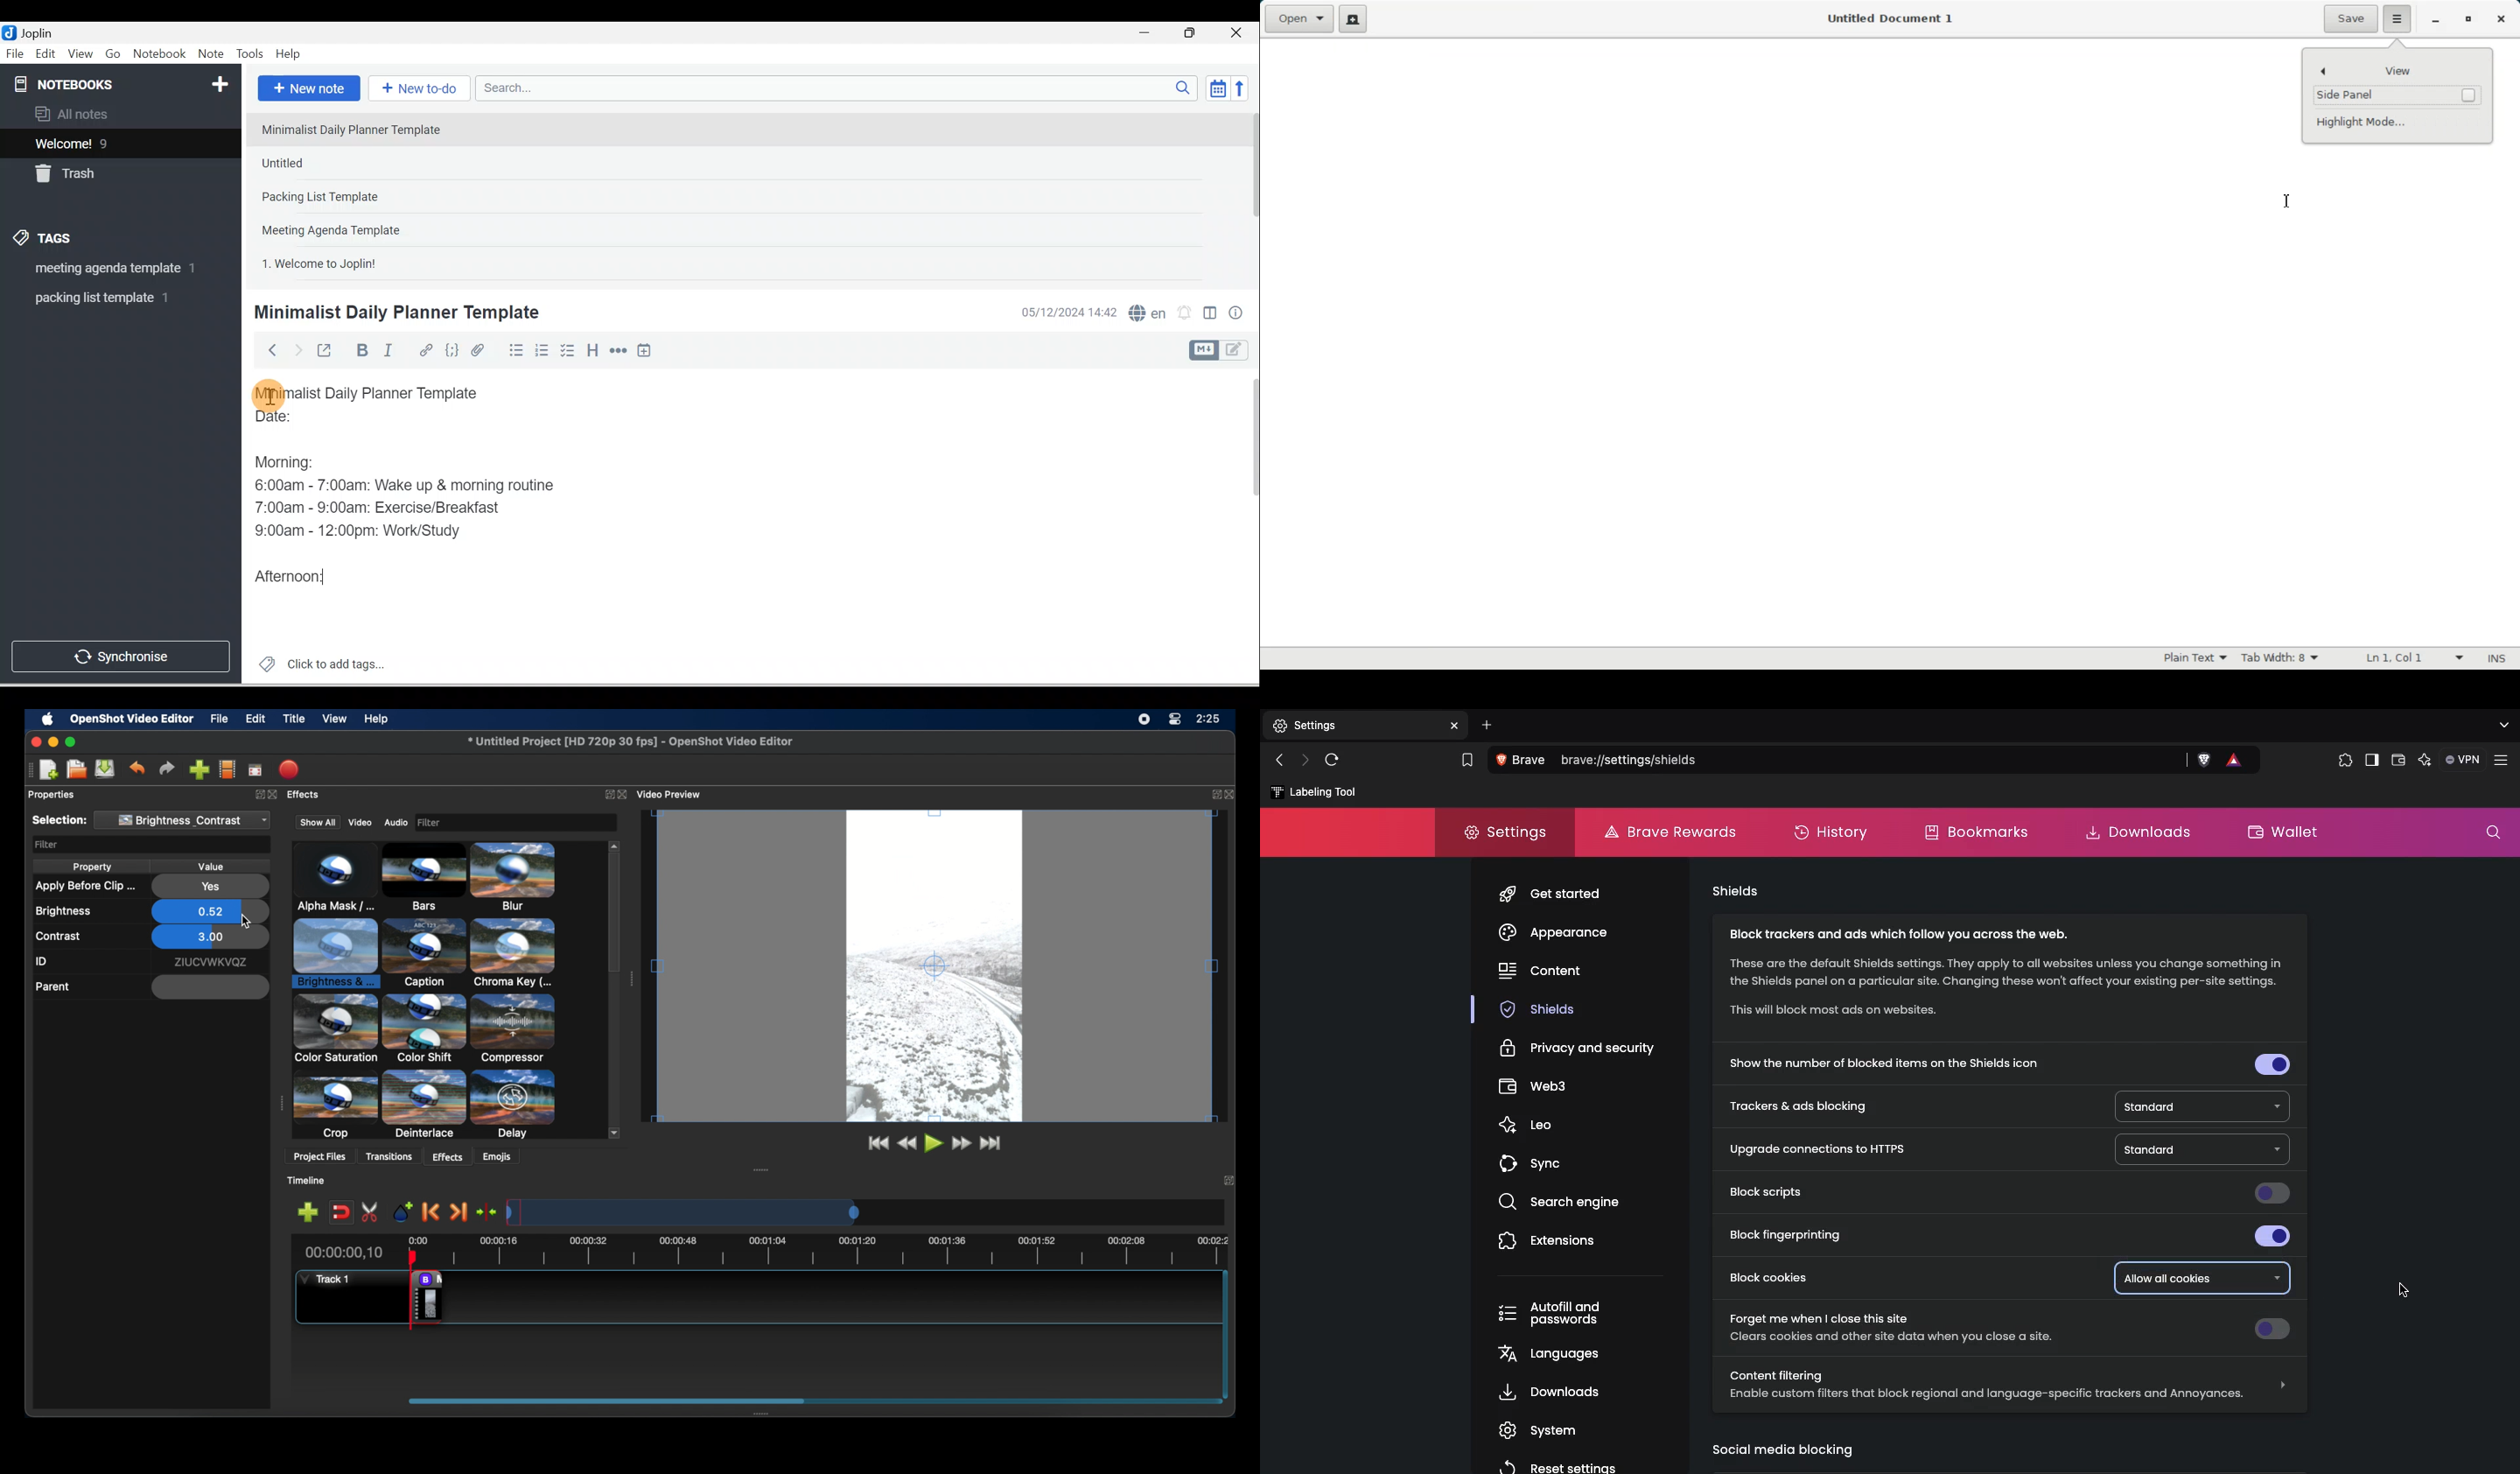 The image size is (2520, 1484). I want to click on Notes, so click(111, 140).